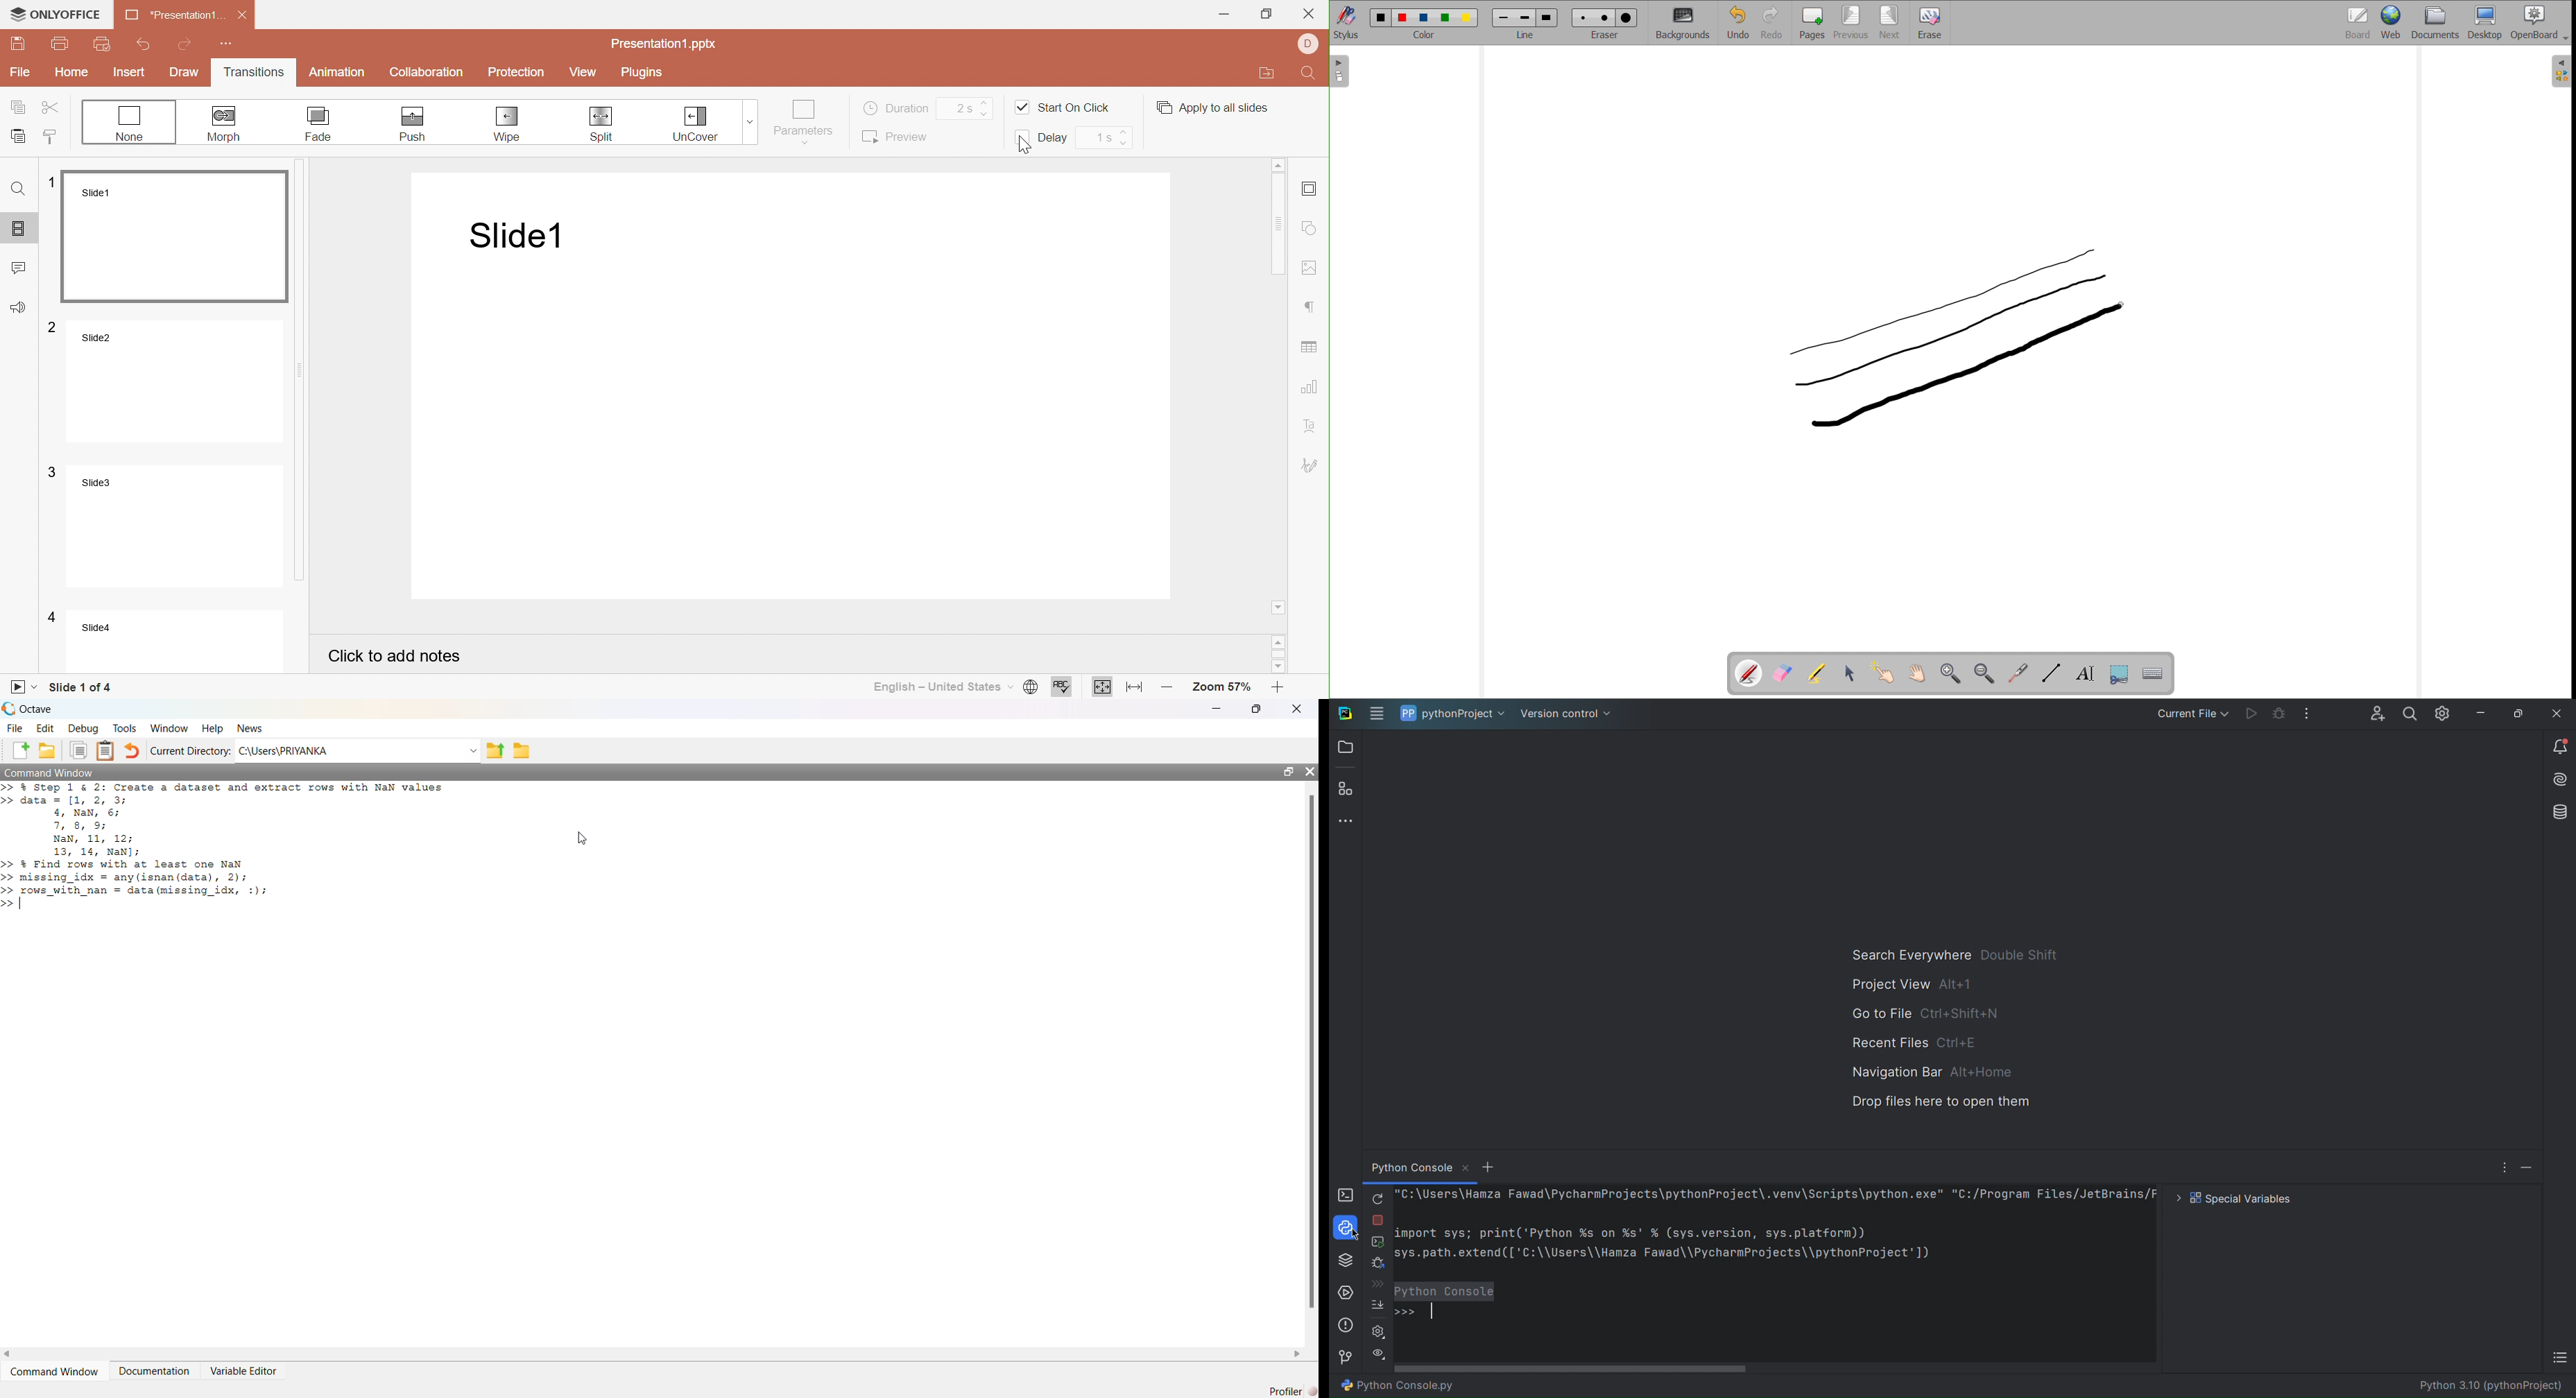  What do you see at coordinates (517, 73) in the screenshot?
I see `Protection` at bounding box center [517, 73].